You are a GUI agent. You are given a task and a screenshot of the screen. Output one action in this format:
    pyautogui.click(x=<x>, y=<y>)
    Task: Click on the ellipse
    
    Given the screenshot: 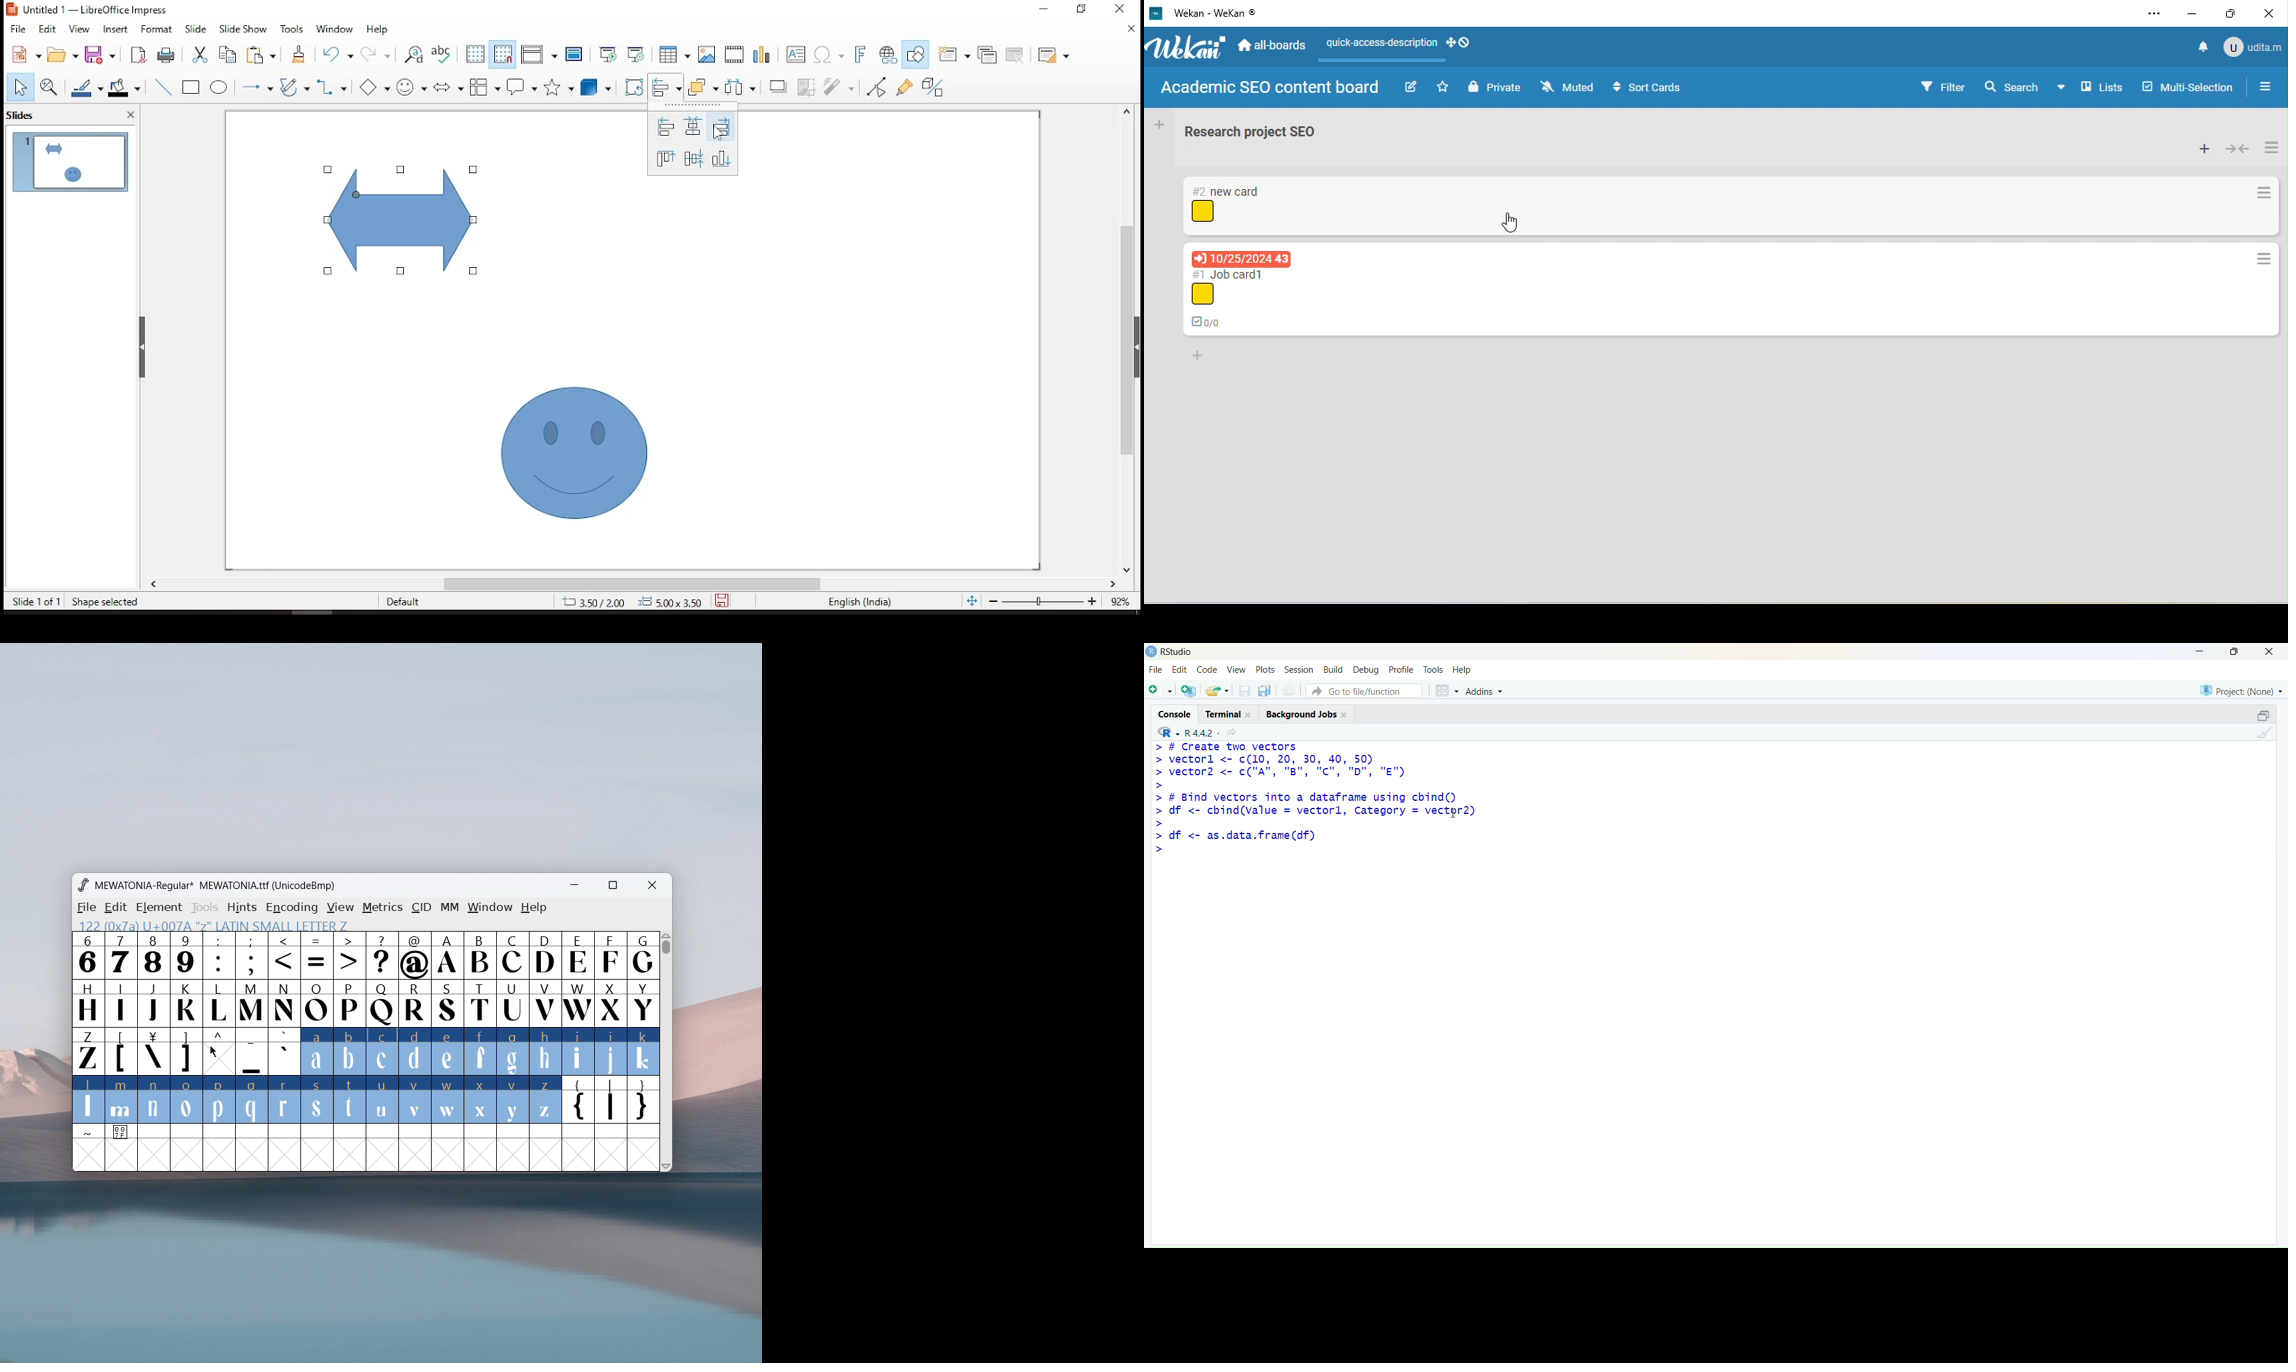 What is the action you would take?
    pyautogui.click(x=221, y=89)
    